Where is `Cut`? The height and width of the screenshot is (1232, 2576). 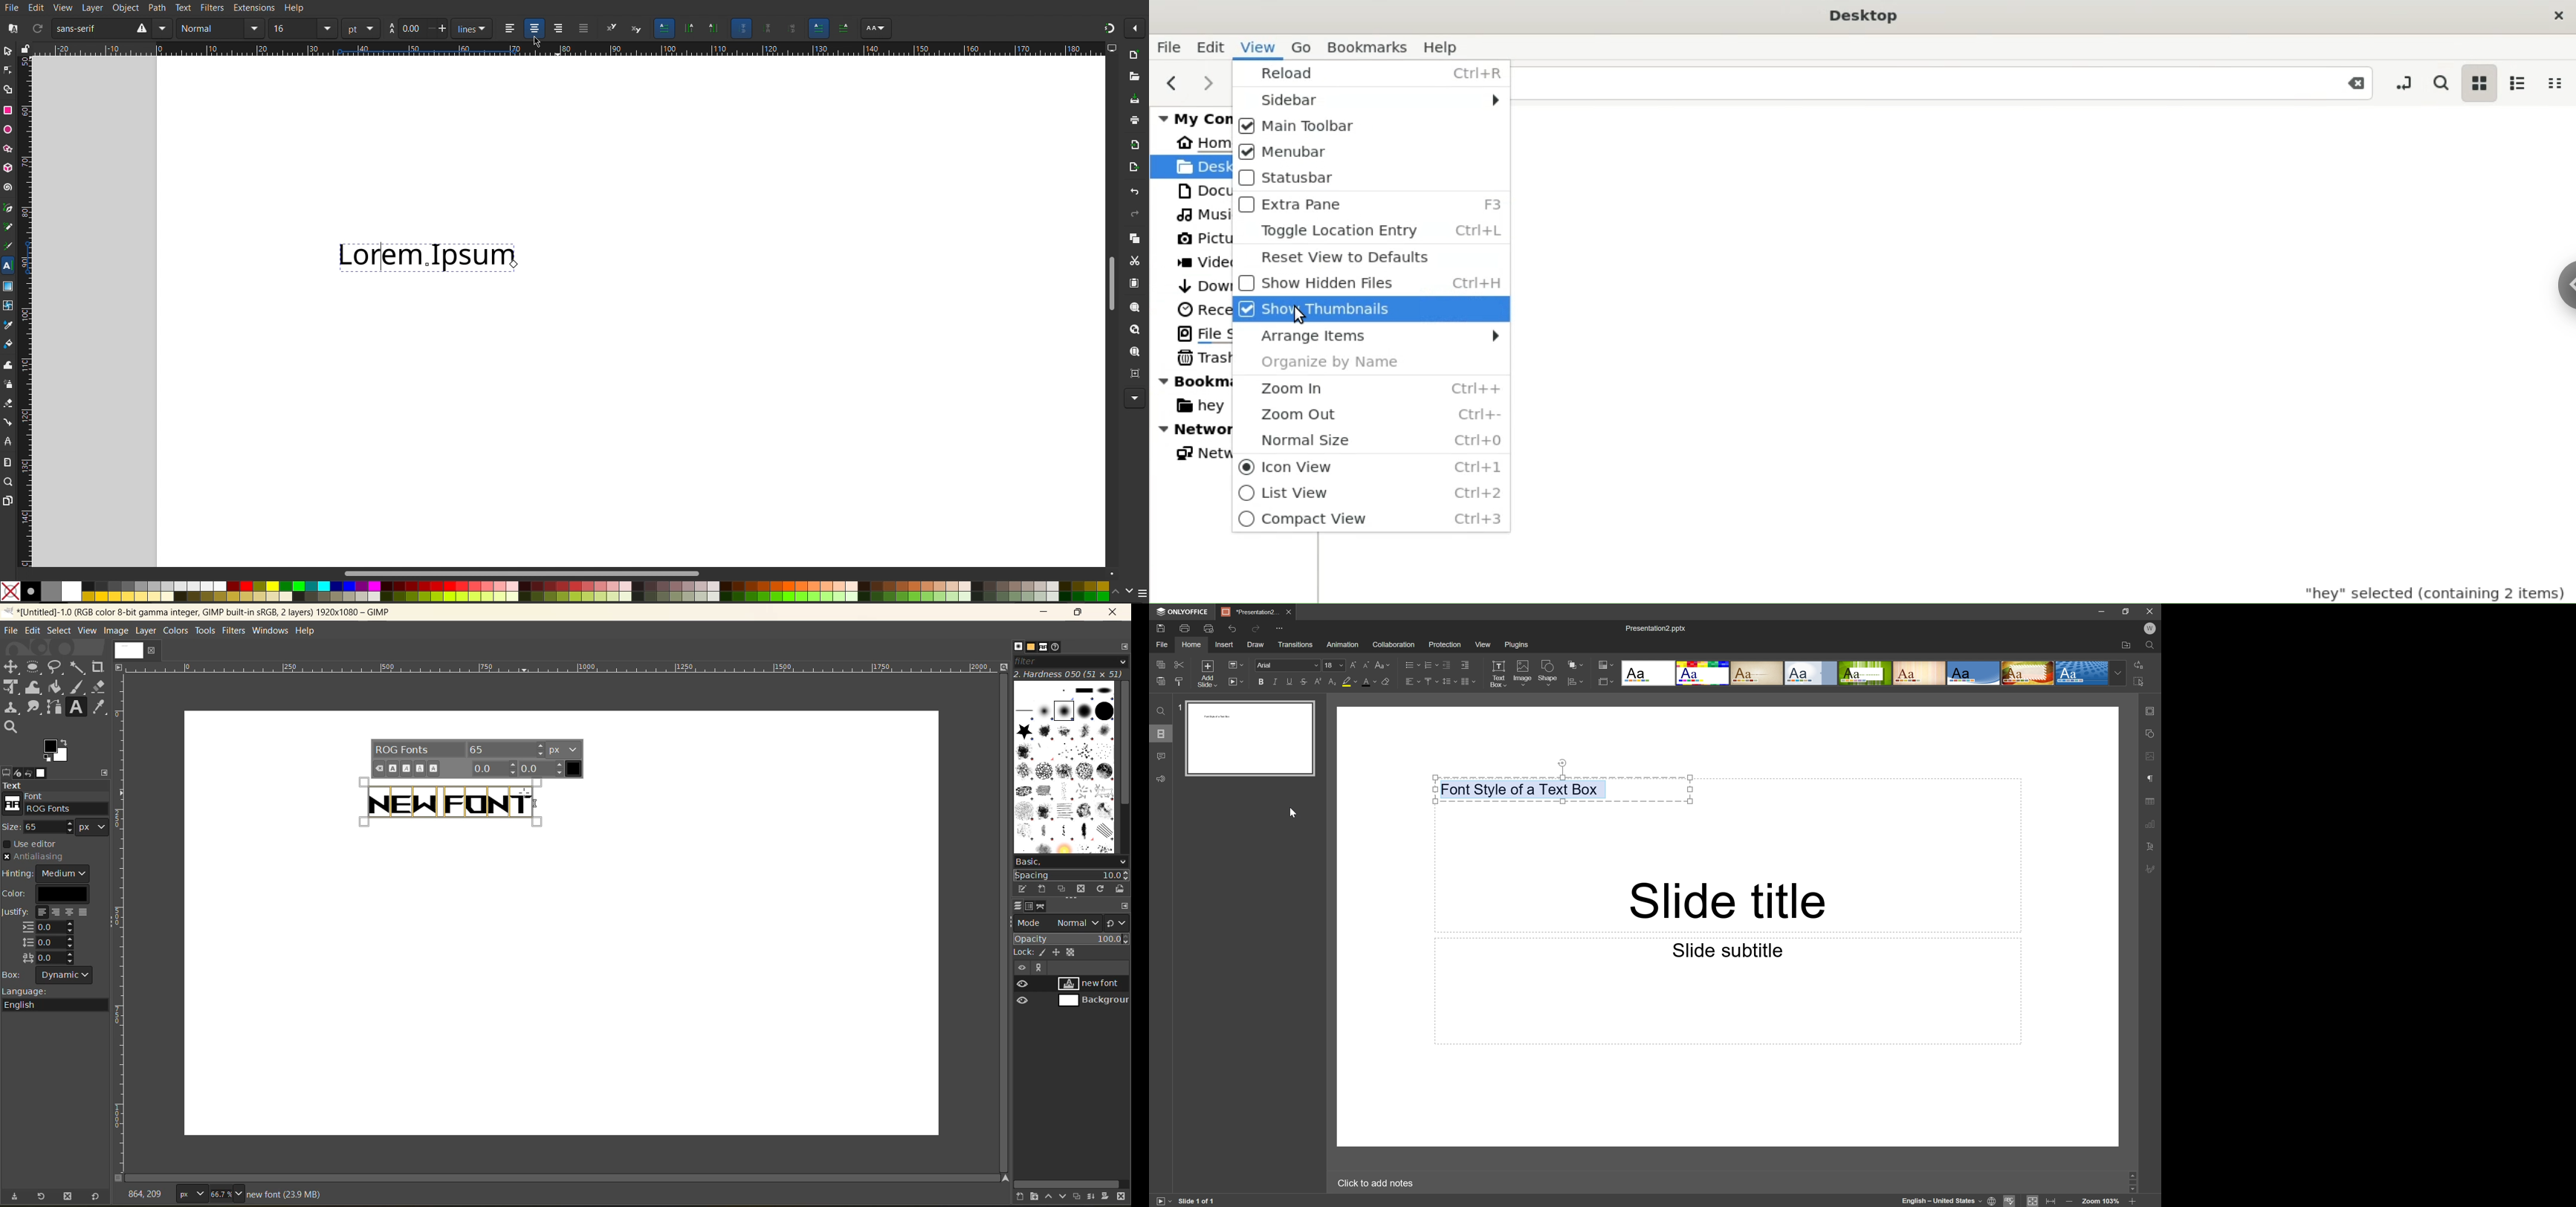 Cut is located at coordinates (1136, 261).